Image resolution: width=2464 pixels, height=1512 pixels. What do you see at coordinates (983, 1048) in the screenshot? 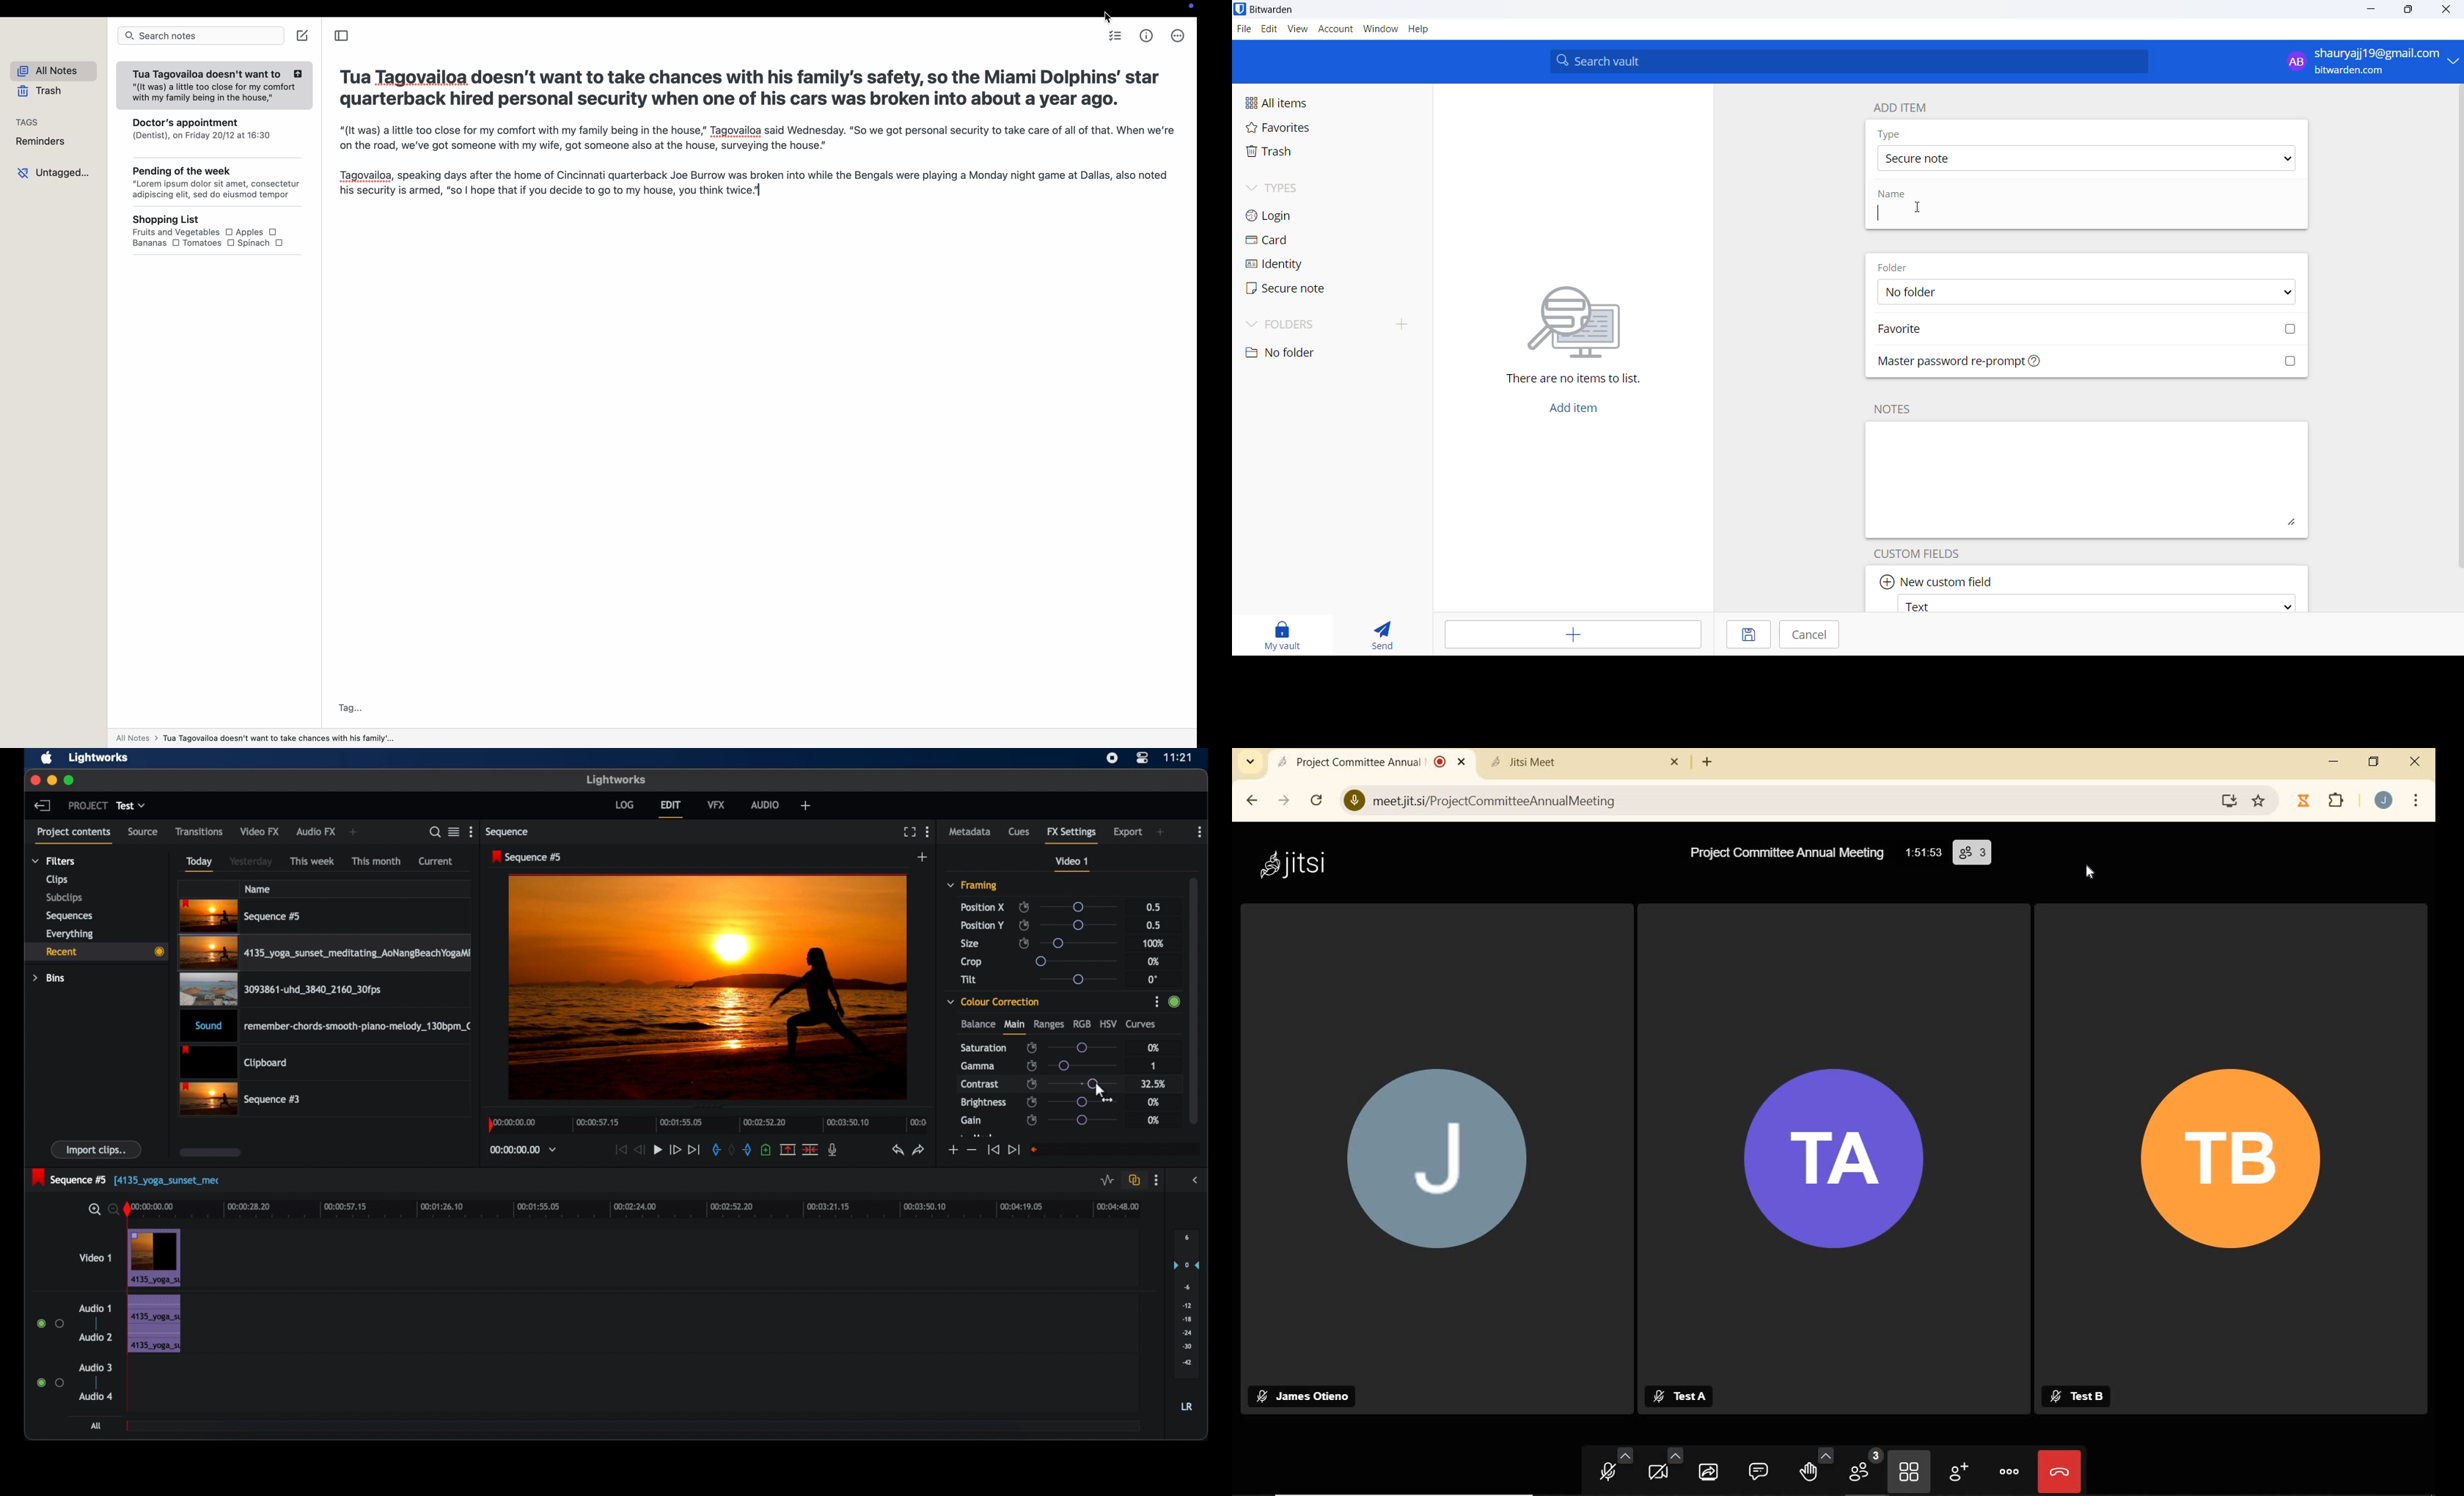
I see `saturation` at bounding box center [983, 1048].